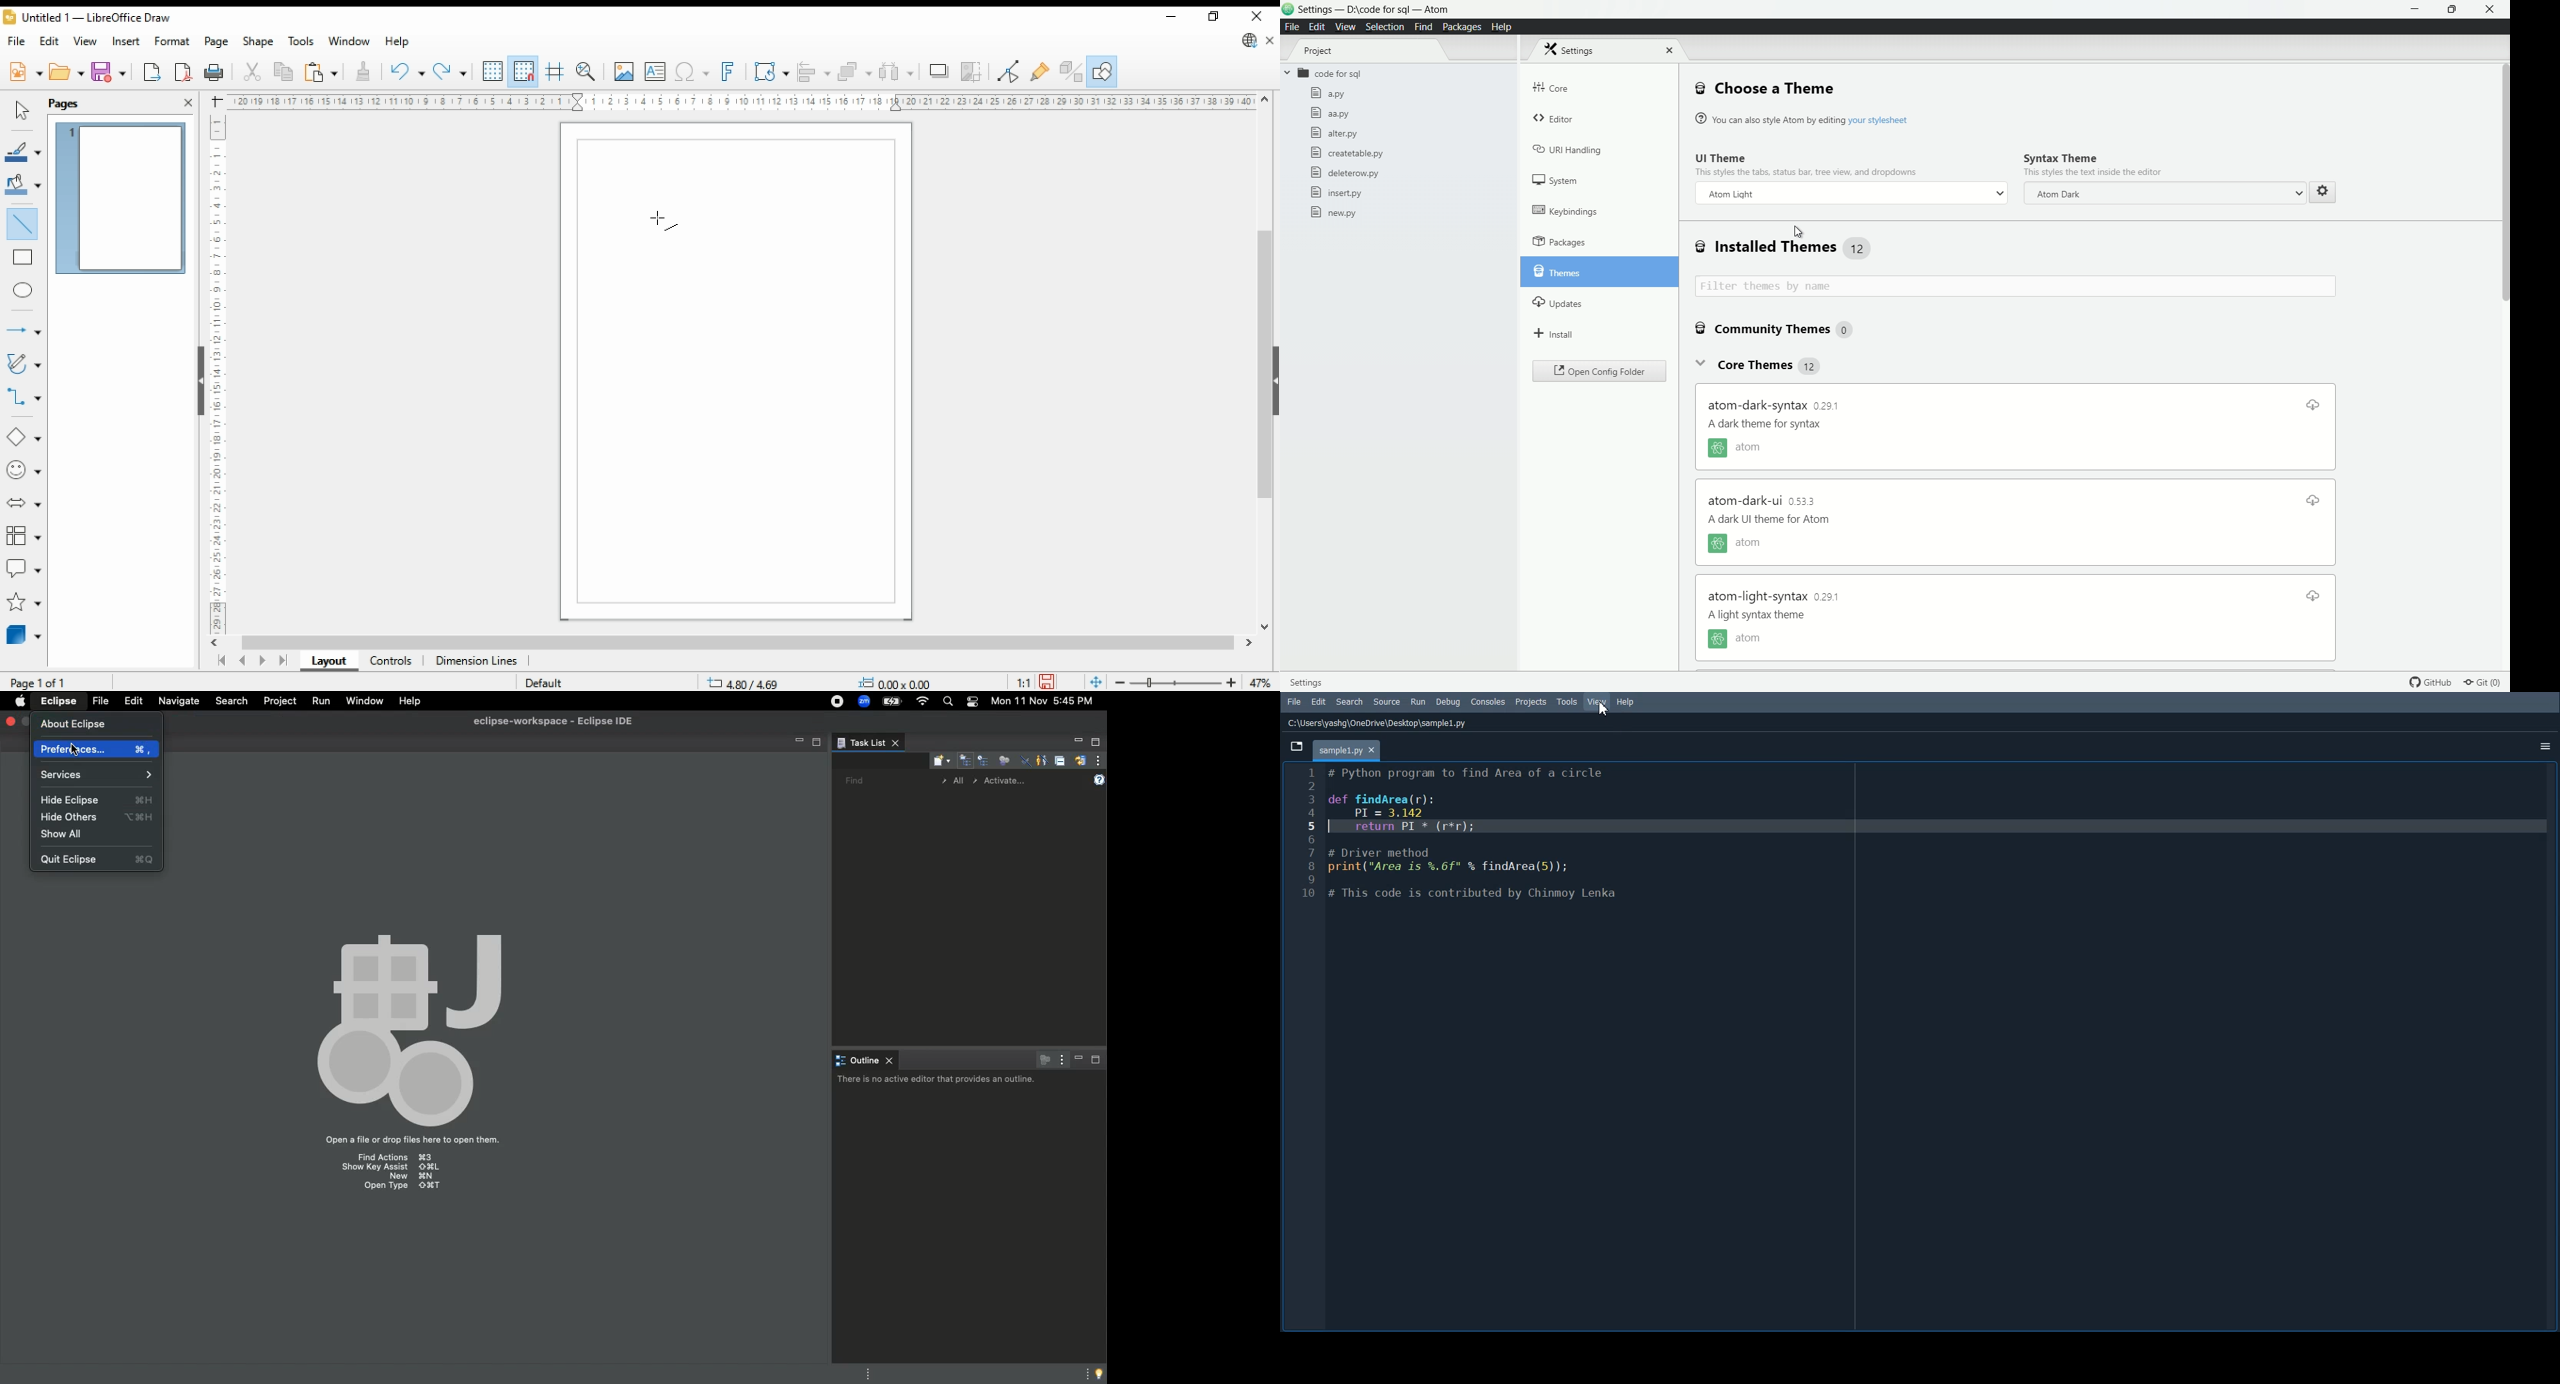 This screenshot has width=2576, height=1400. What do you see at coordinates (67, 72) in the screenshot?
I see `open ` at bounding box center [67, 72].